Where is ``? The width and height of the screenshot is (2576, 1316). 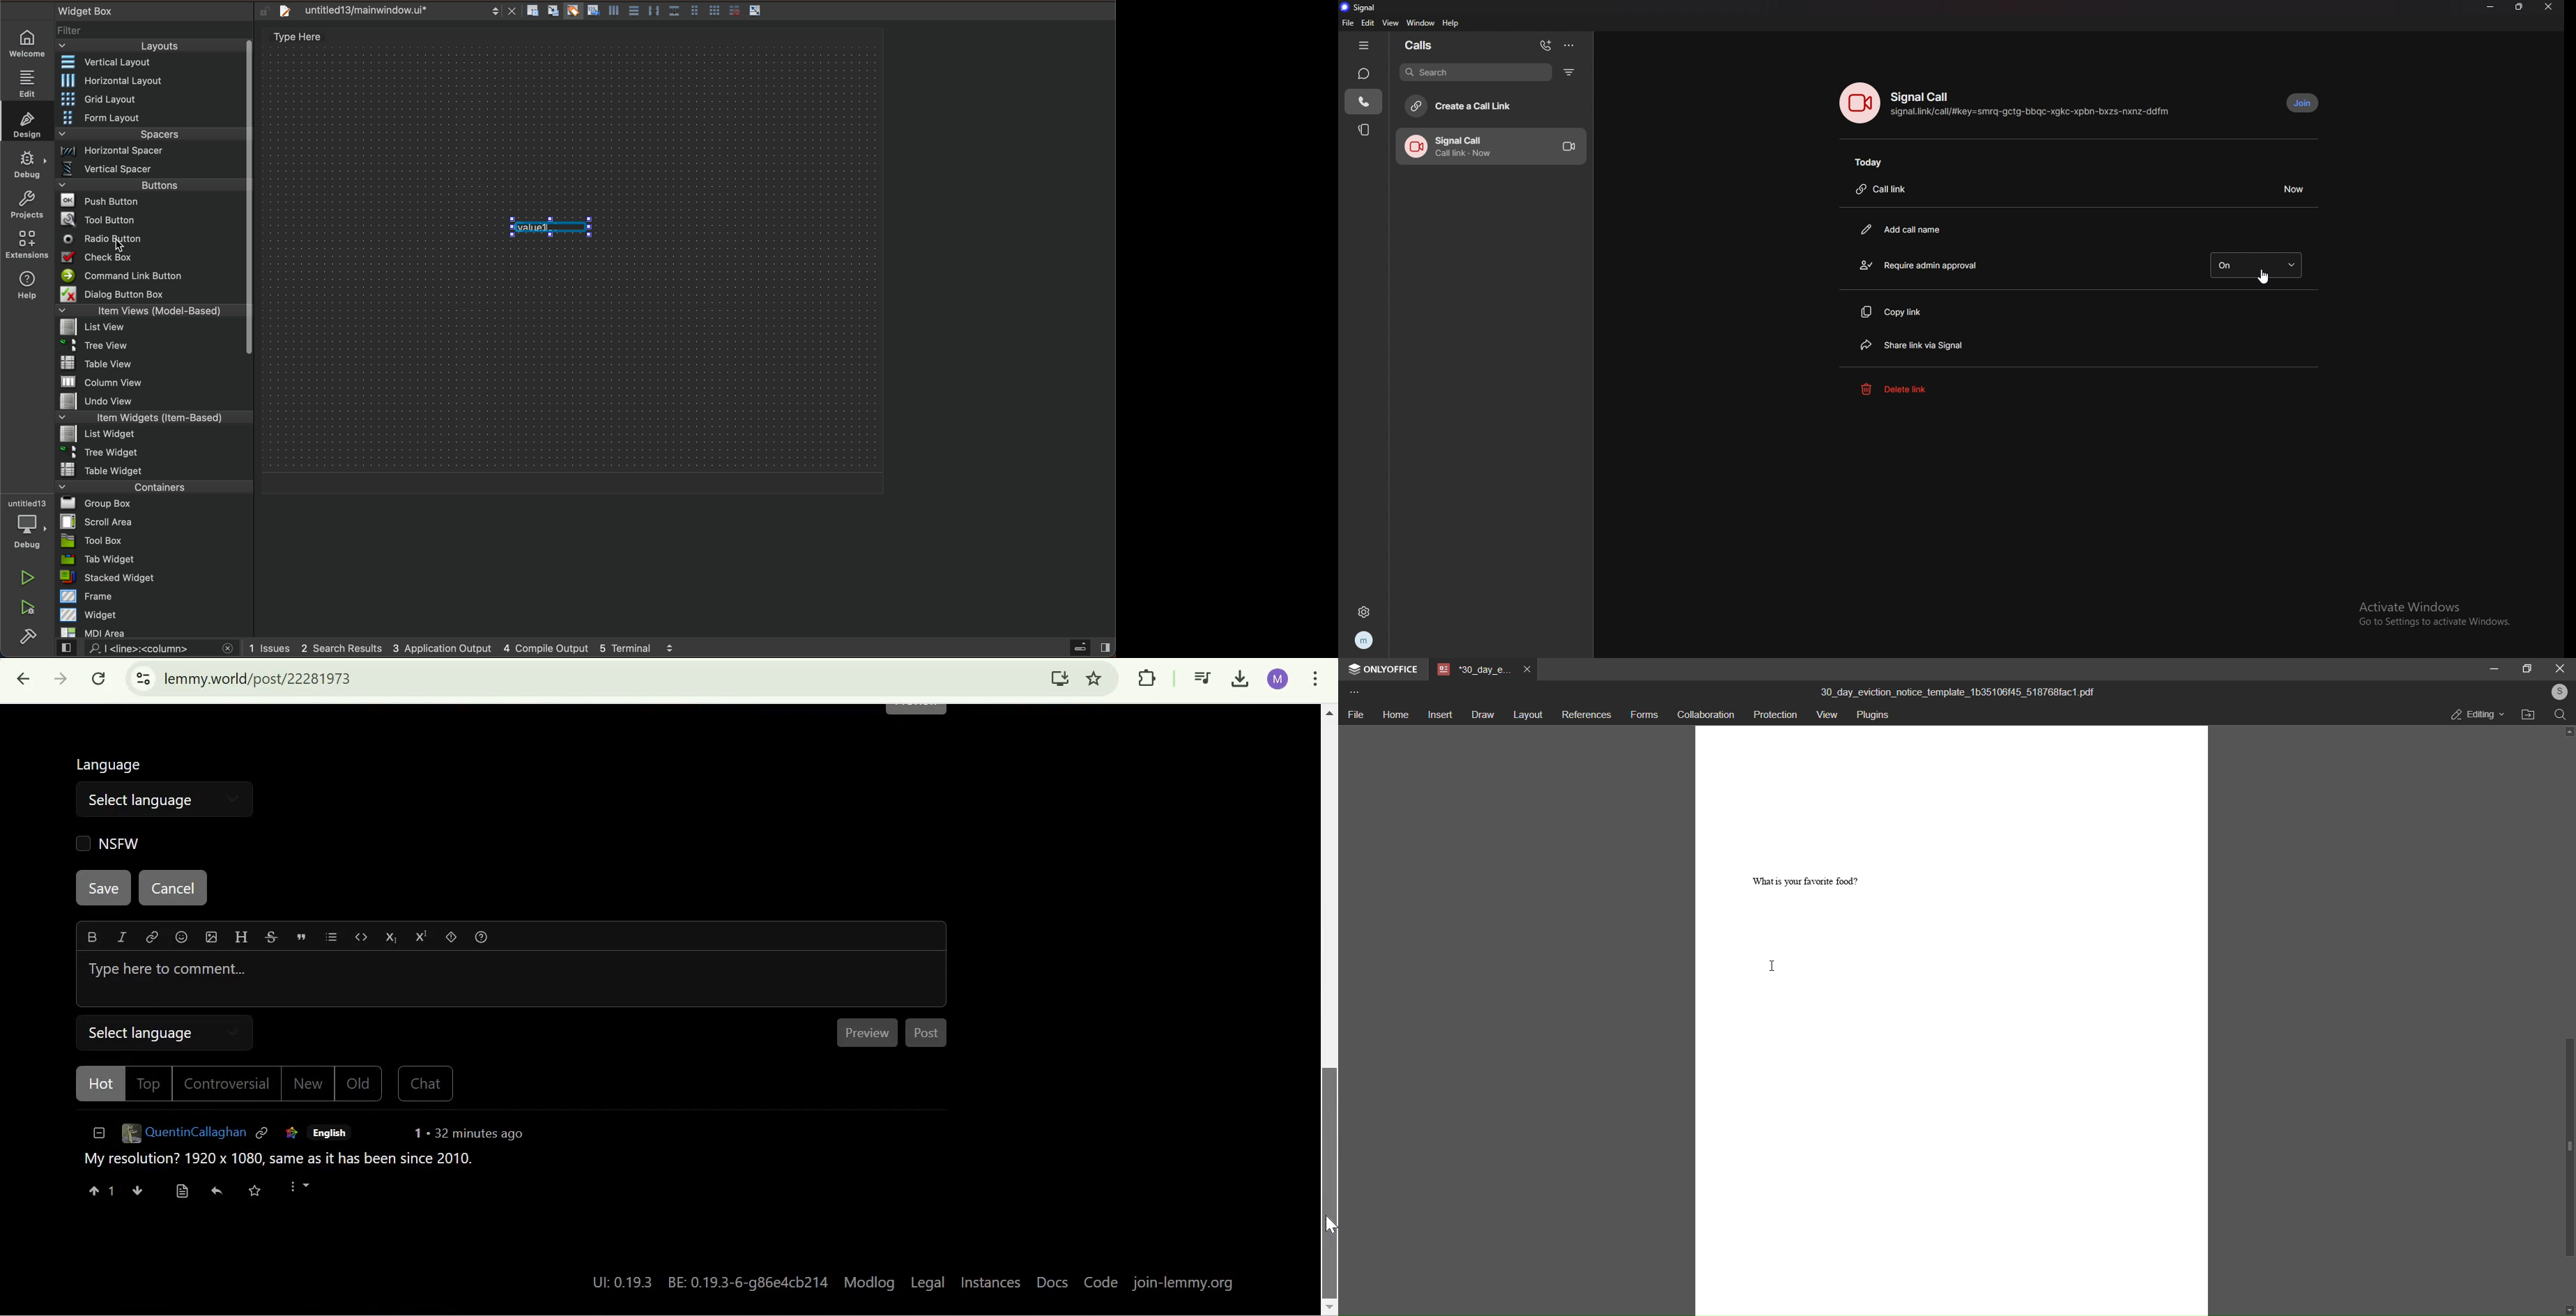
 is located at coordinates (632, 11).